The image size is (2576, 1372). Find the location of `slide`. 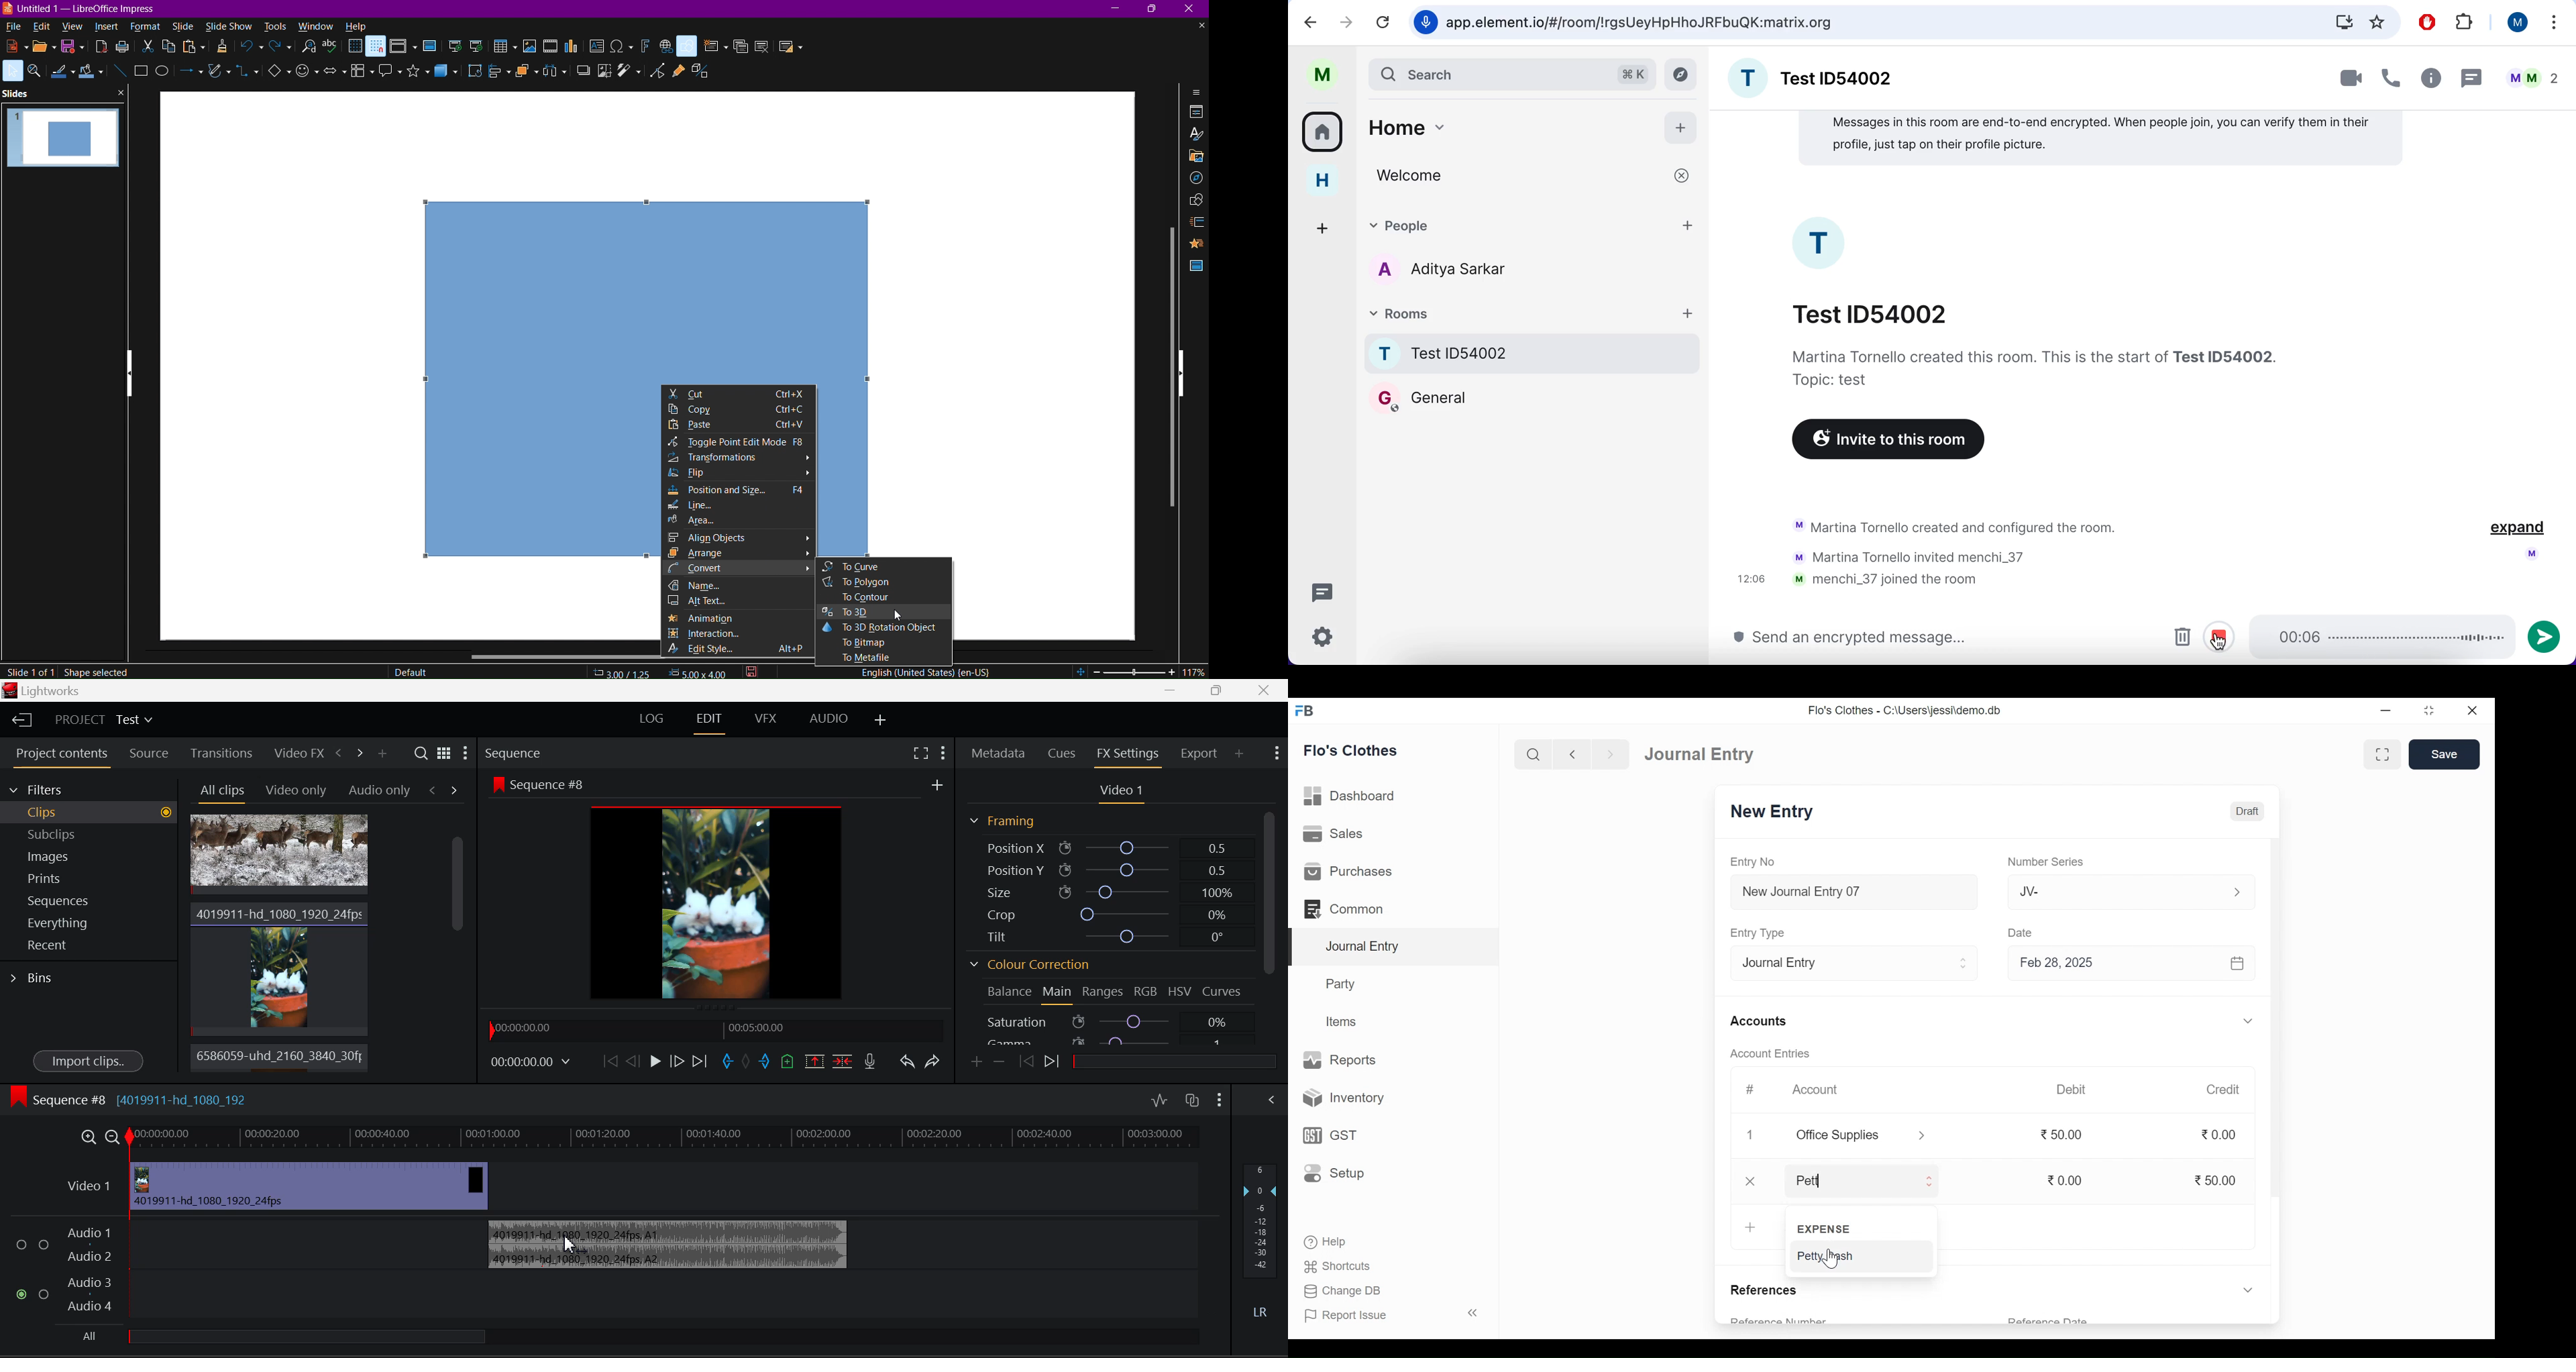

slide is located at coordinates (183, 26).